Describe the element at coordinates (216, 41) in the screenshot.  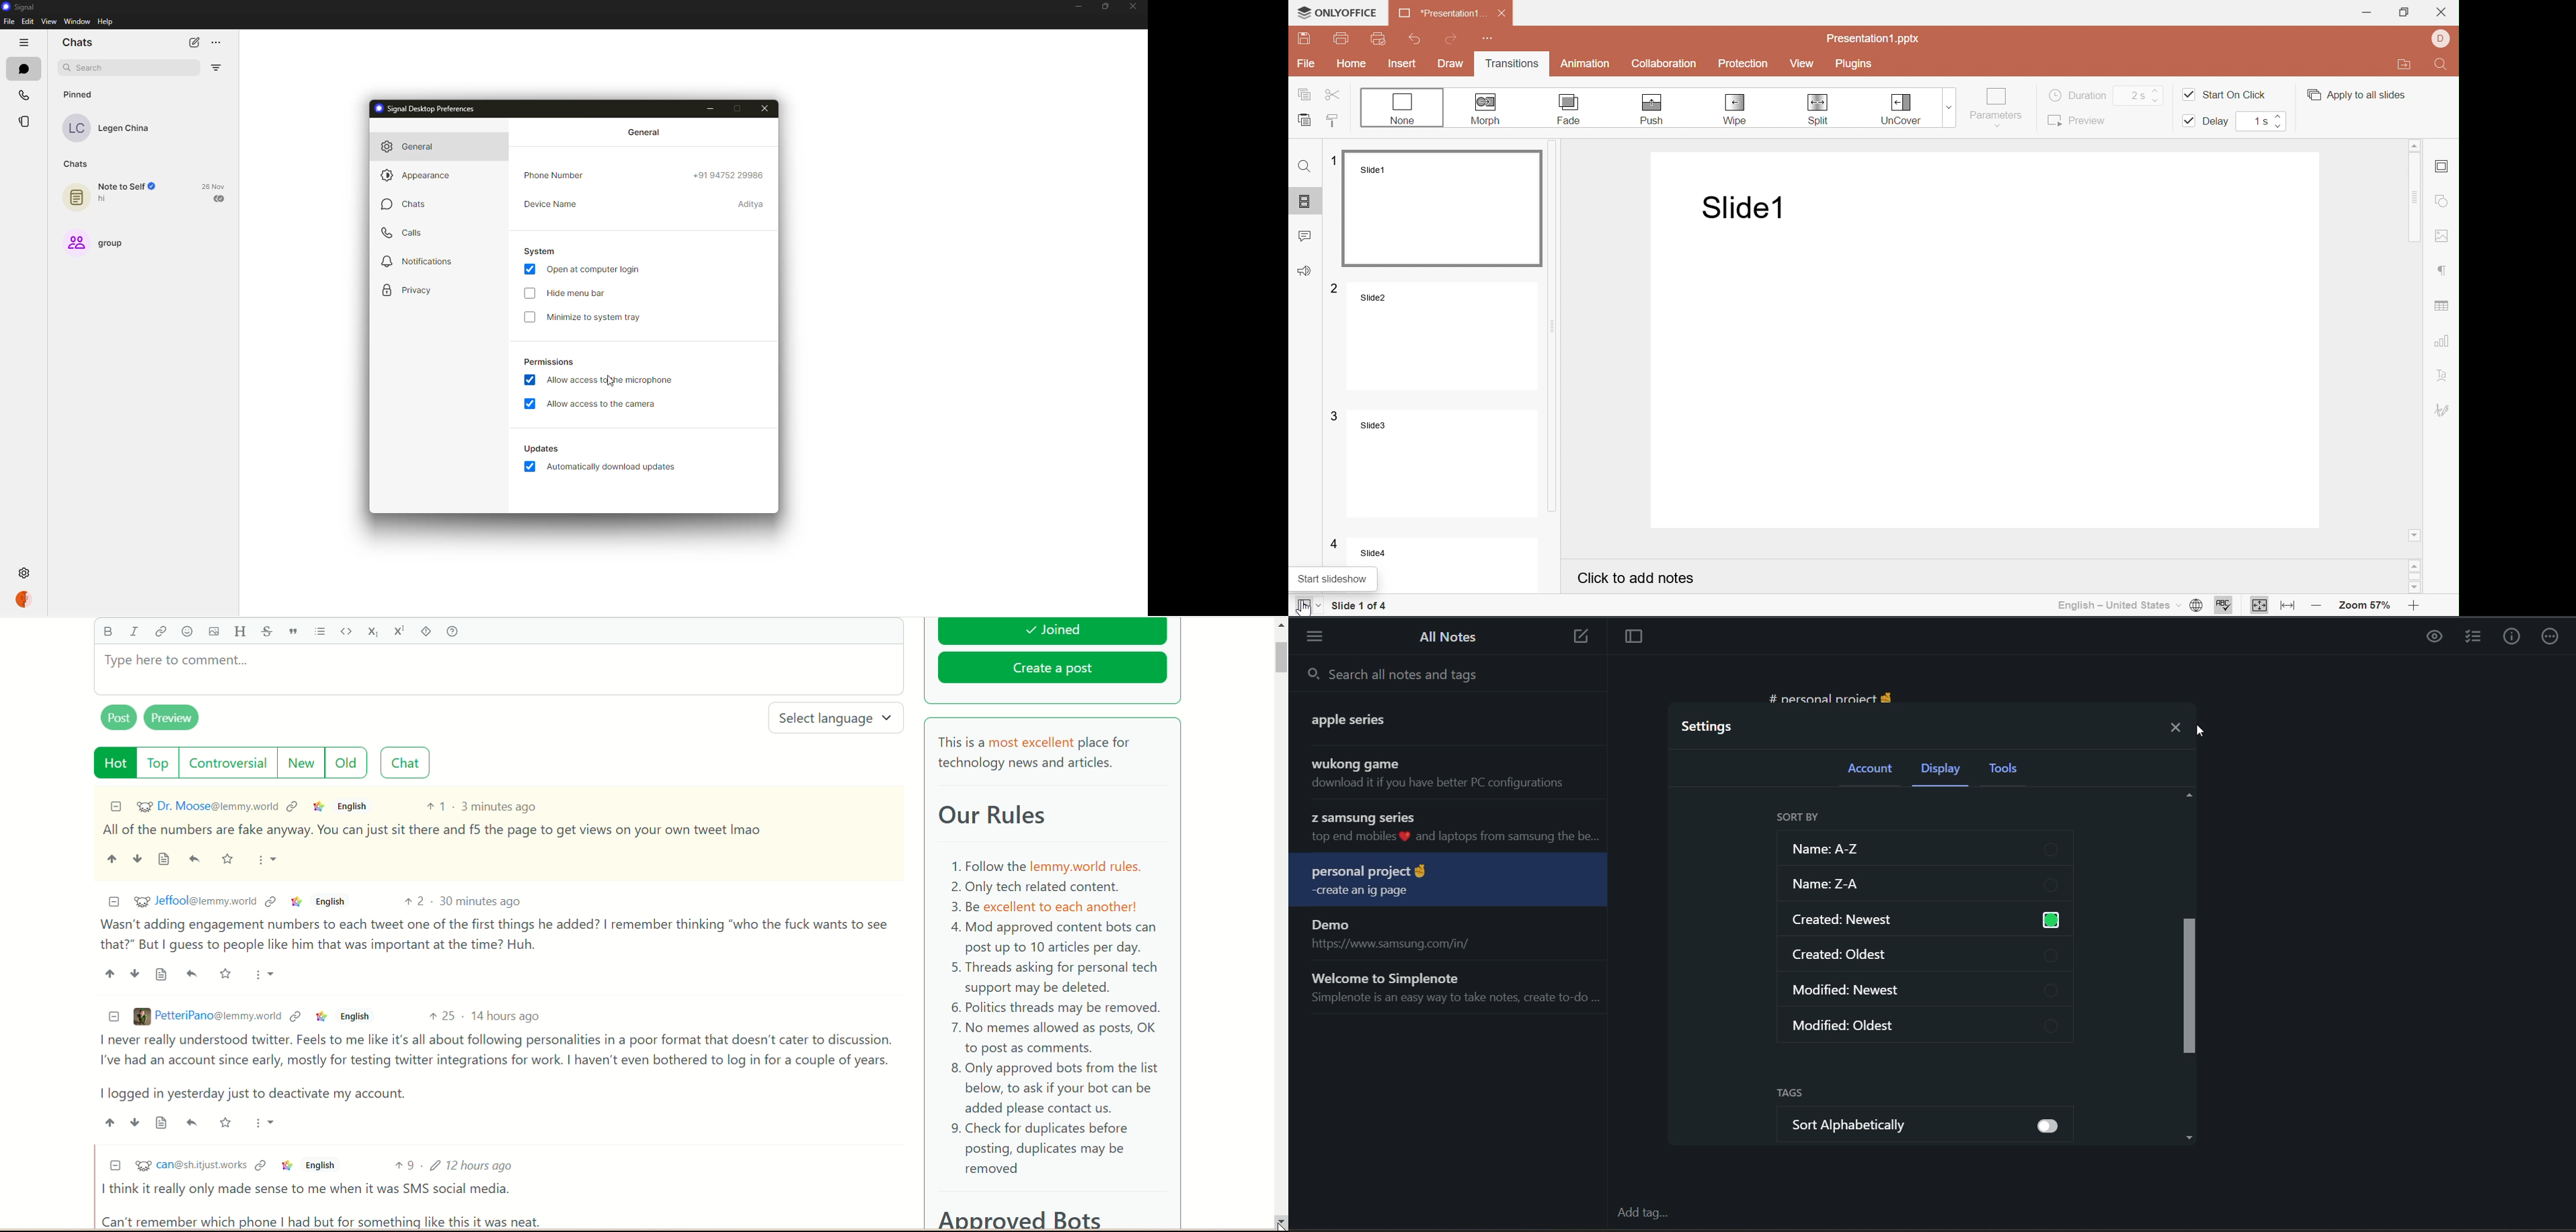
I see `more` at that location.